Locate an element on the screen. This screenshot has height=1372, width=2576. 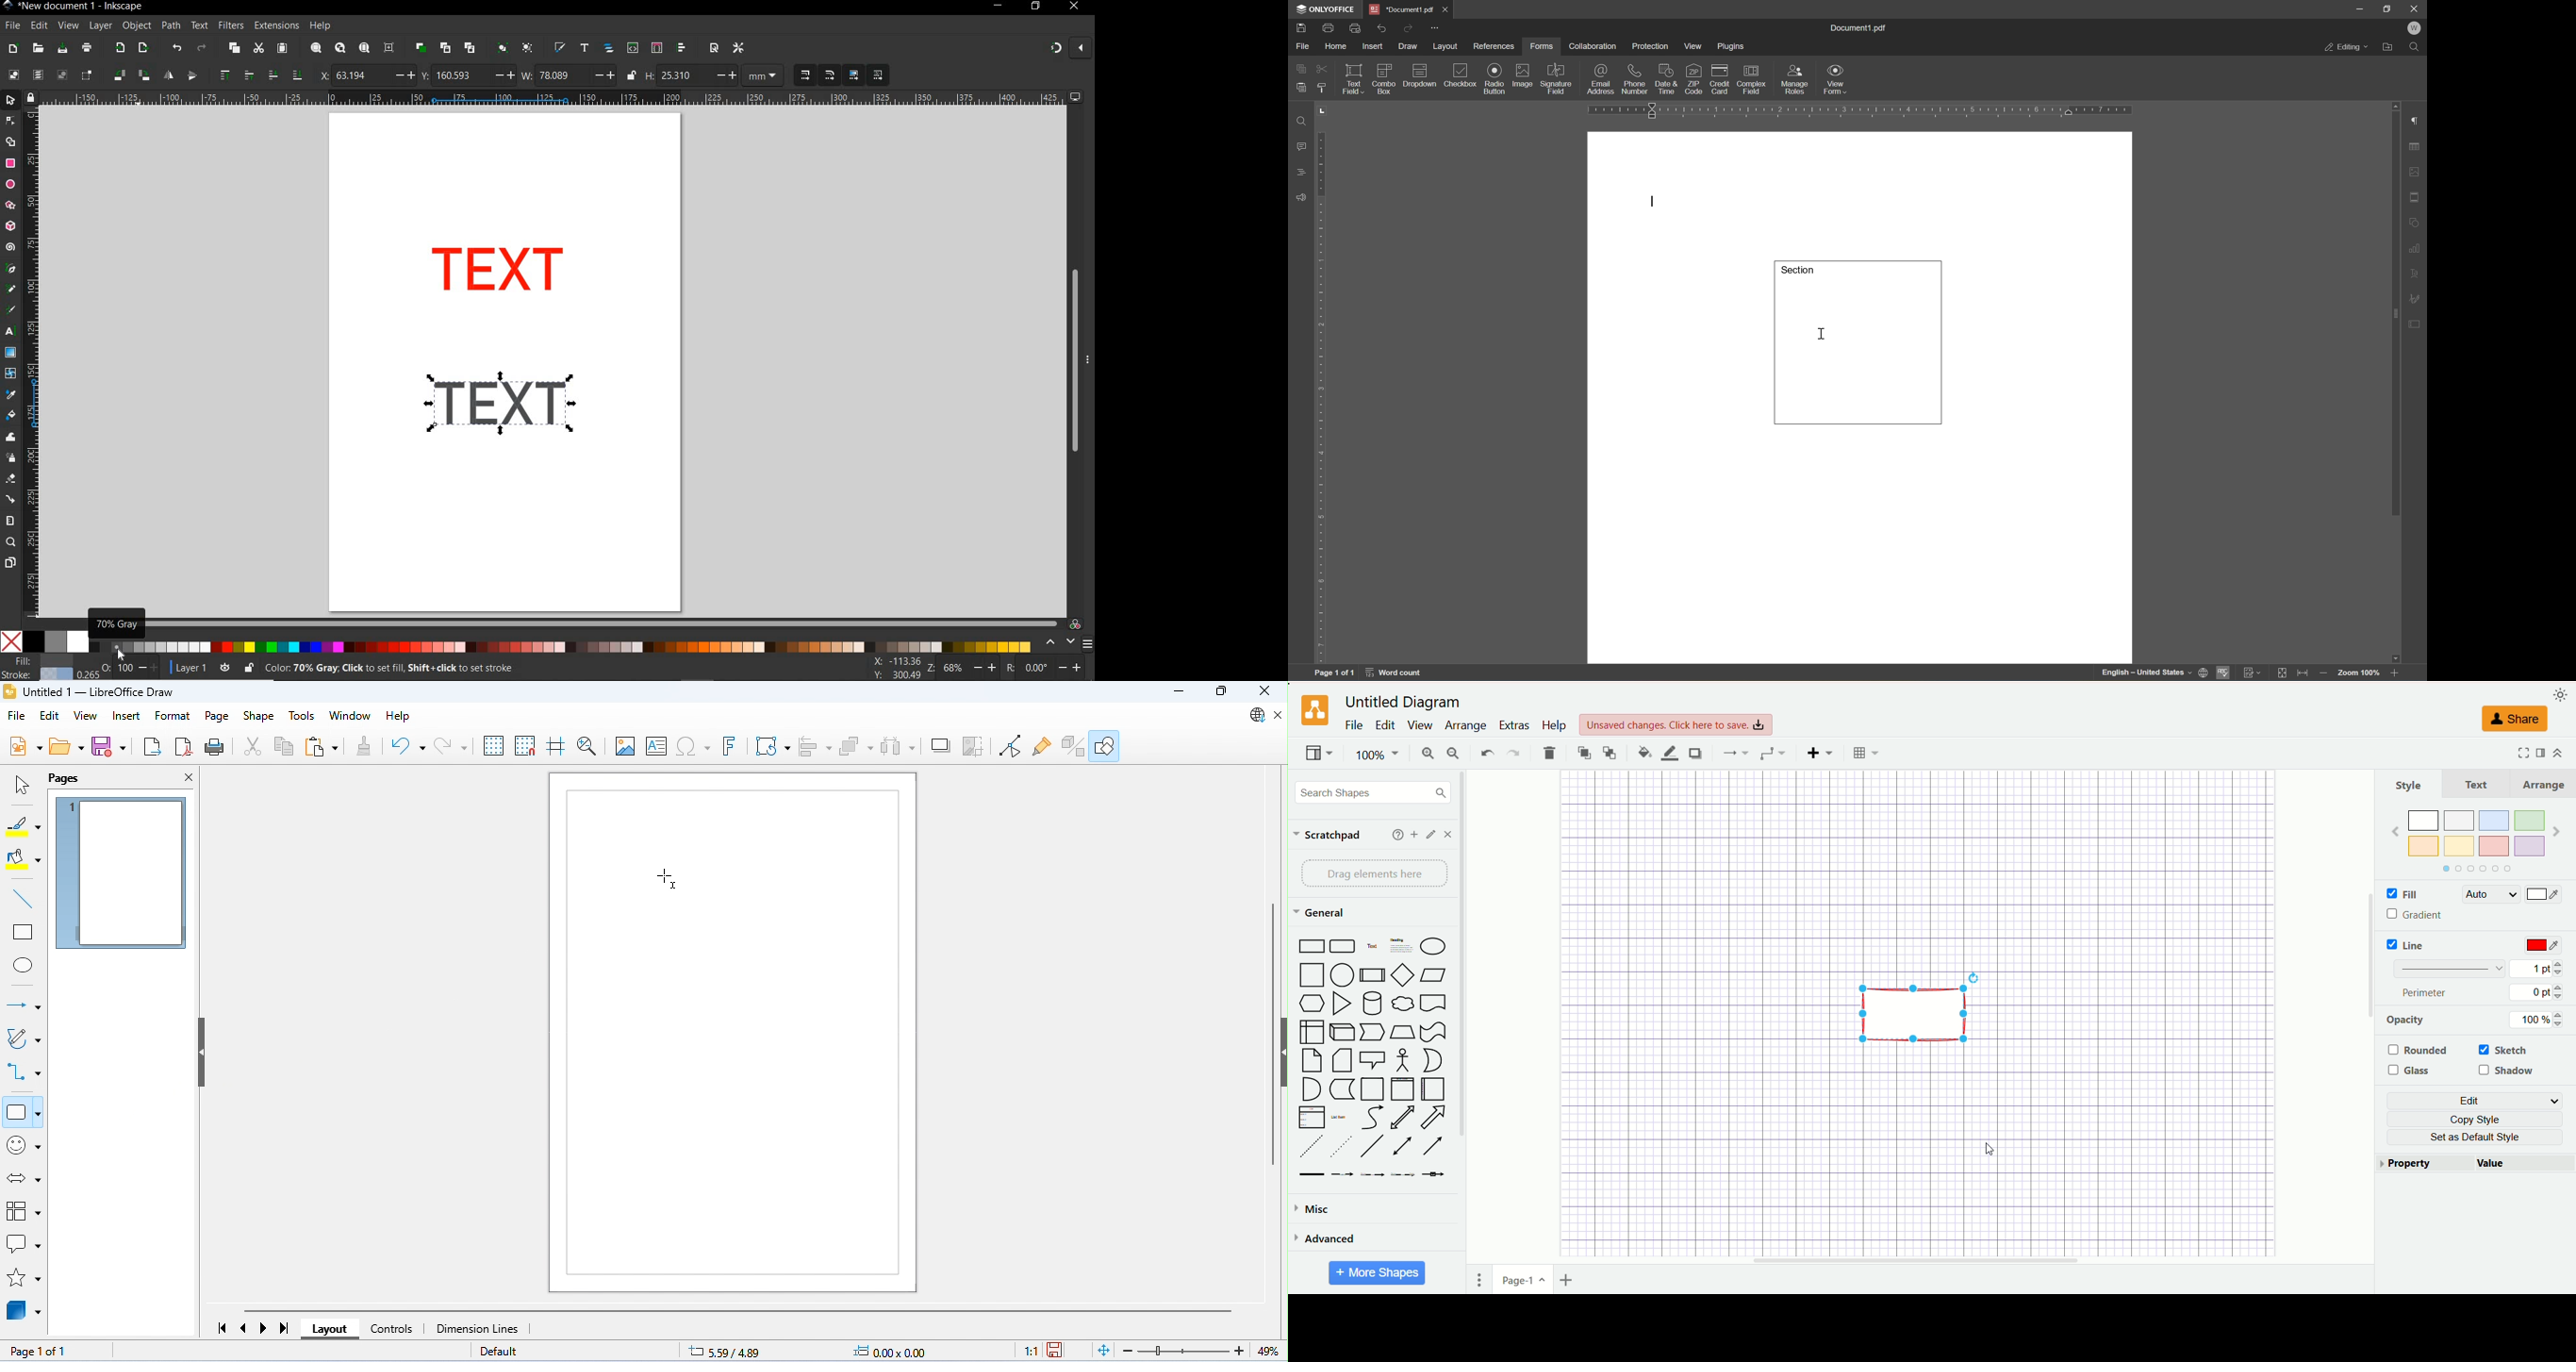
value is located at coordinates (2523, 1164).